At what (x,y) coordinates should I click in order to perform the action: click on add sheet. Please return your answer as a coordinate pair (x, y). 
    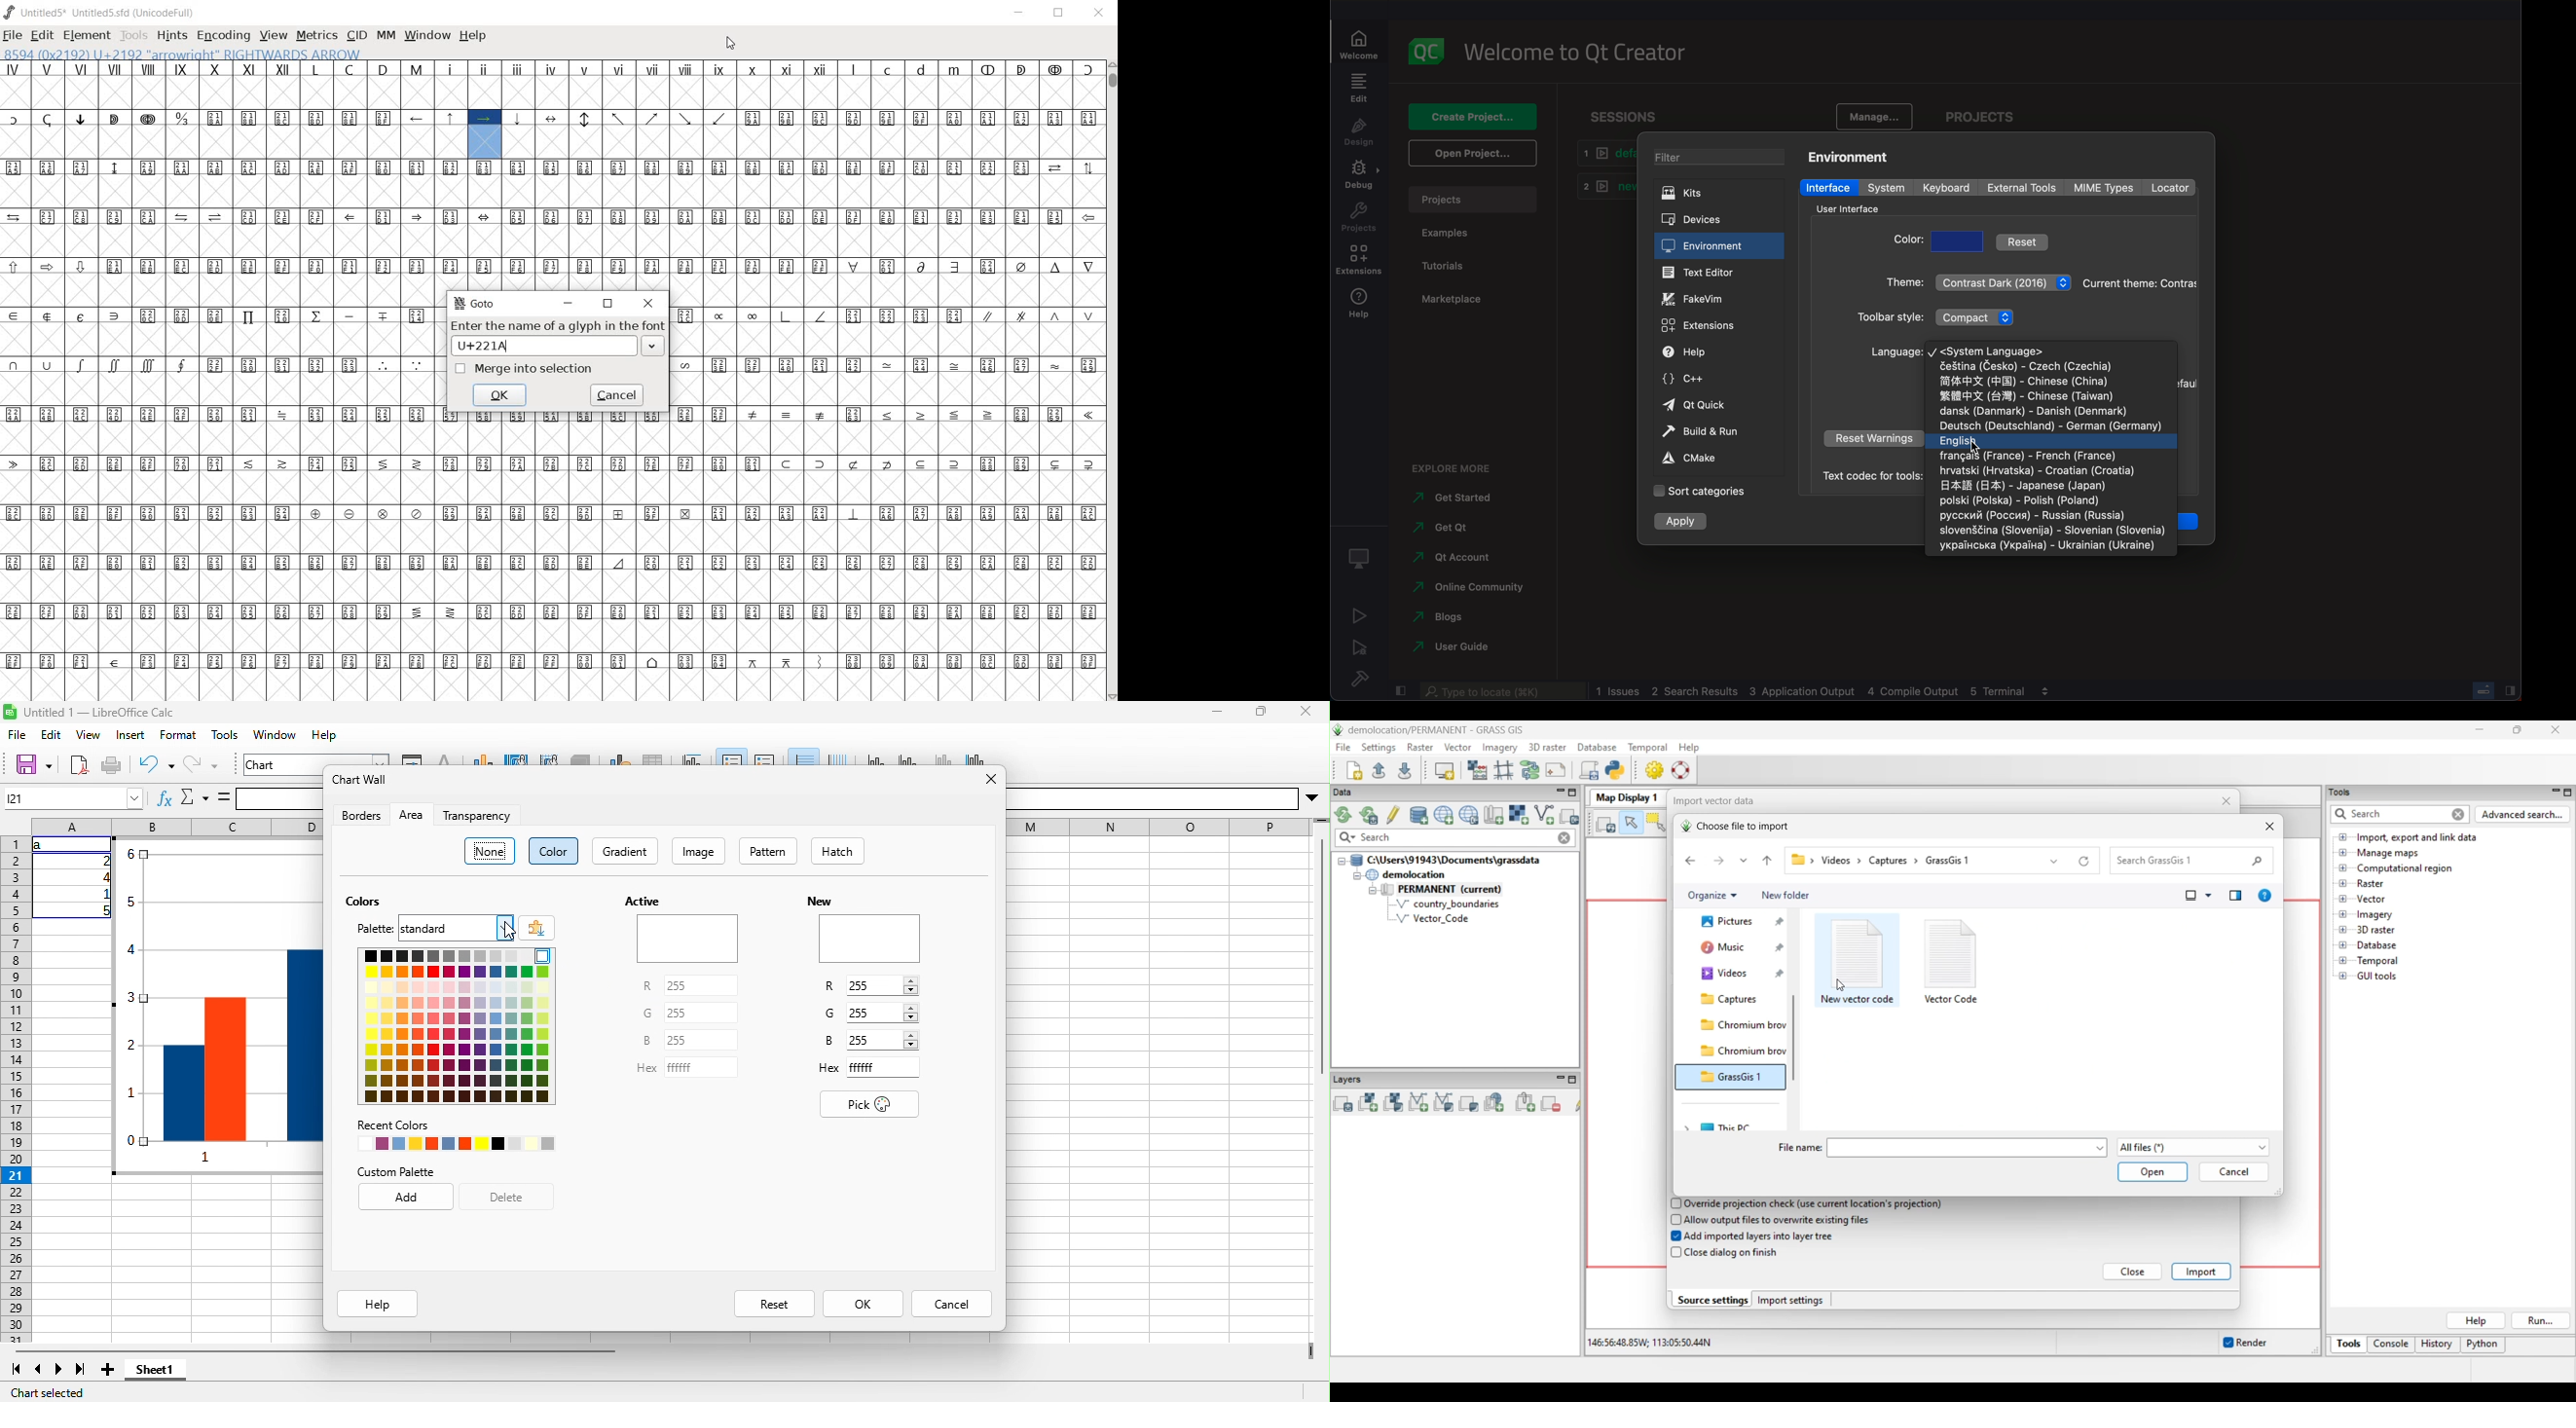
    Looking at the image, I should click on (108, 1369).